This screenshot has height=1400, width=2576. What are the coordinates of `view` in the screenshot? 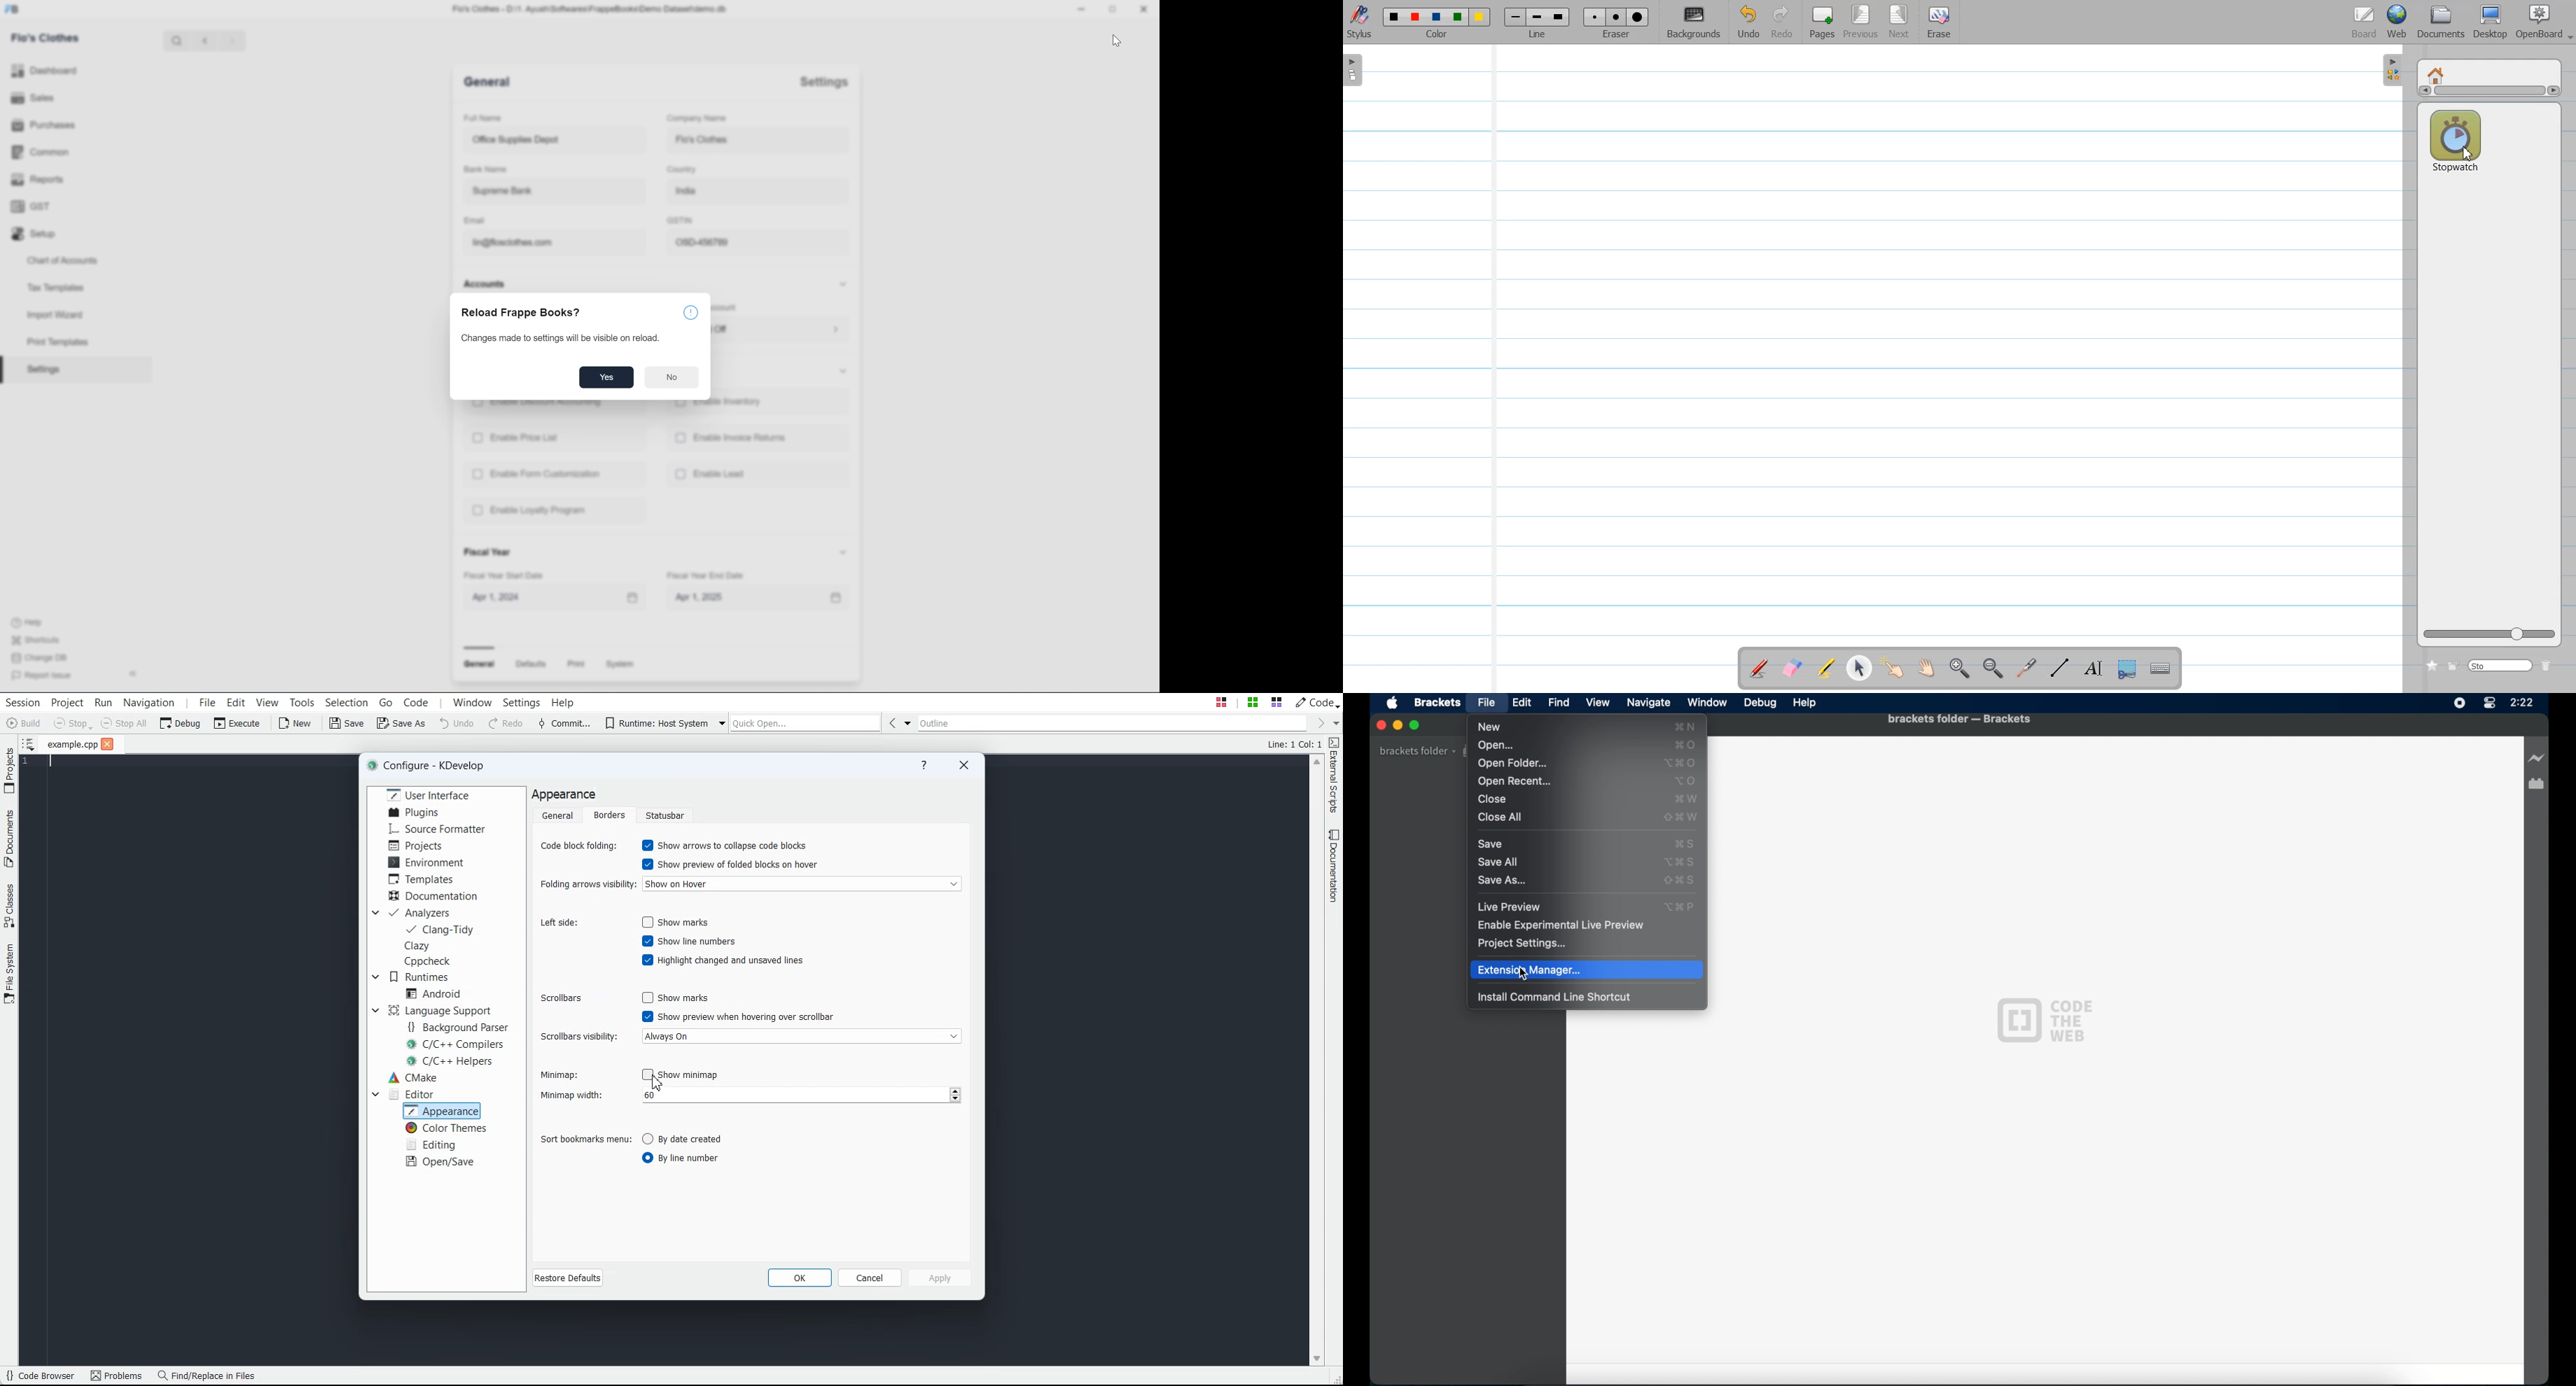 It's located at (1598, 703).